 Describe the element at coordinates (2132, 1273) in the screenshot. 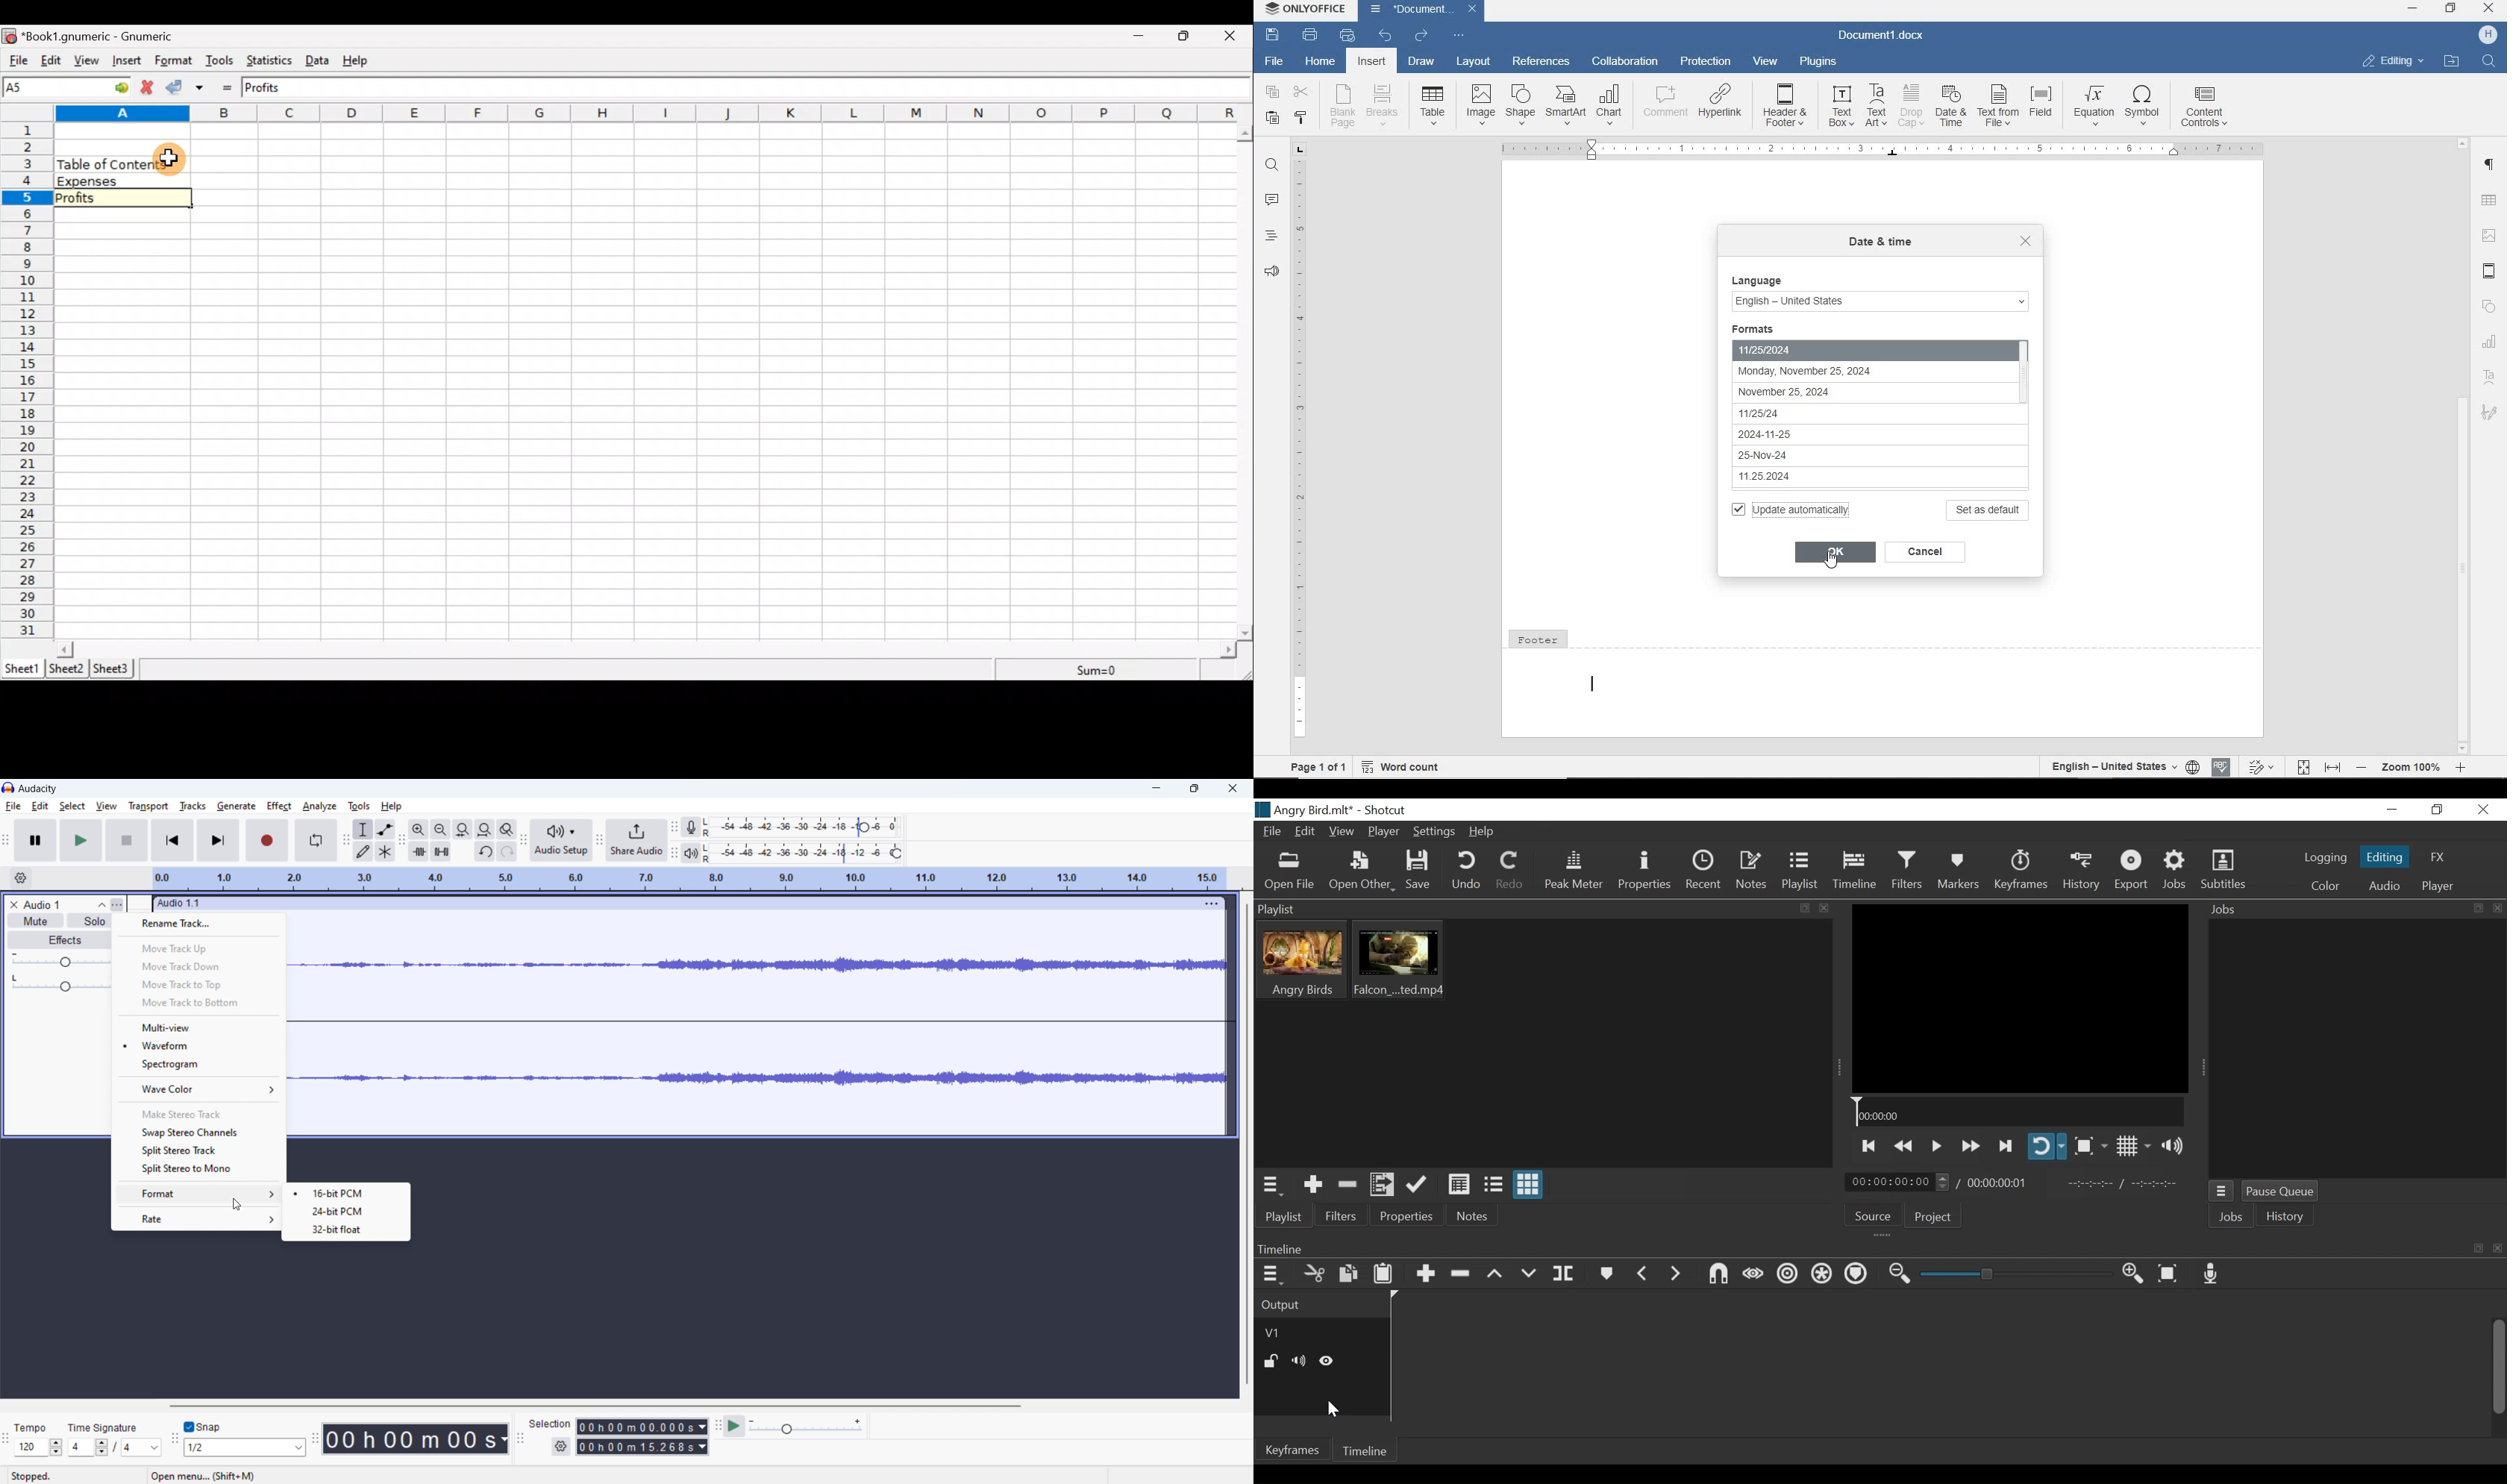

I see `Zoom timeline in` at that location.